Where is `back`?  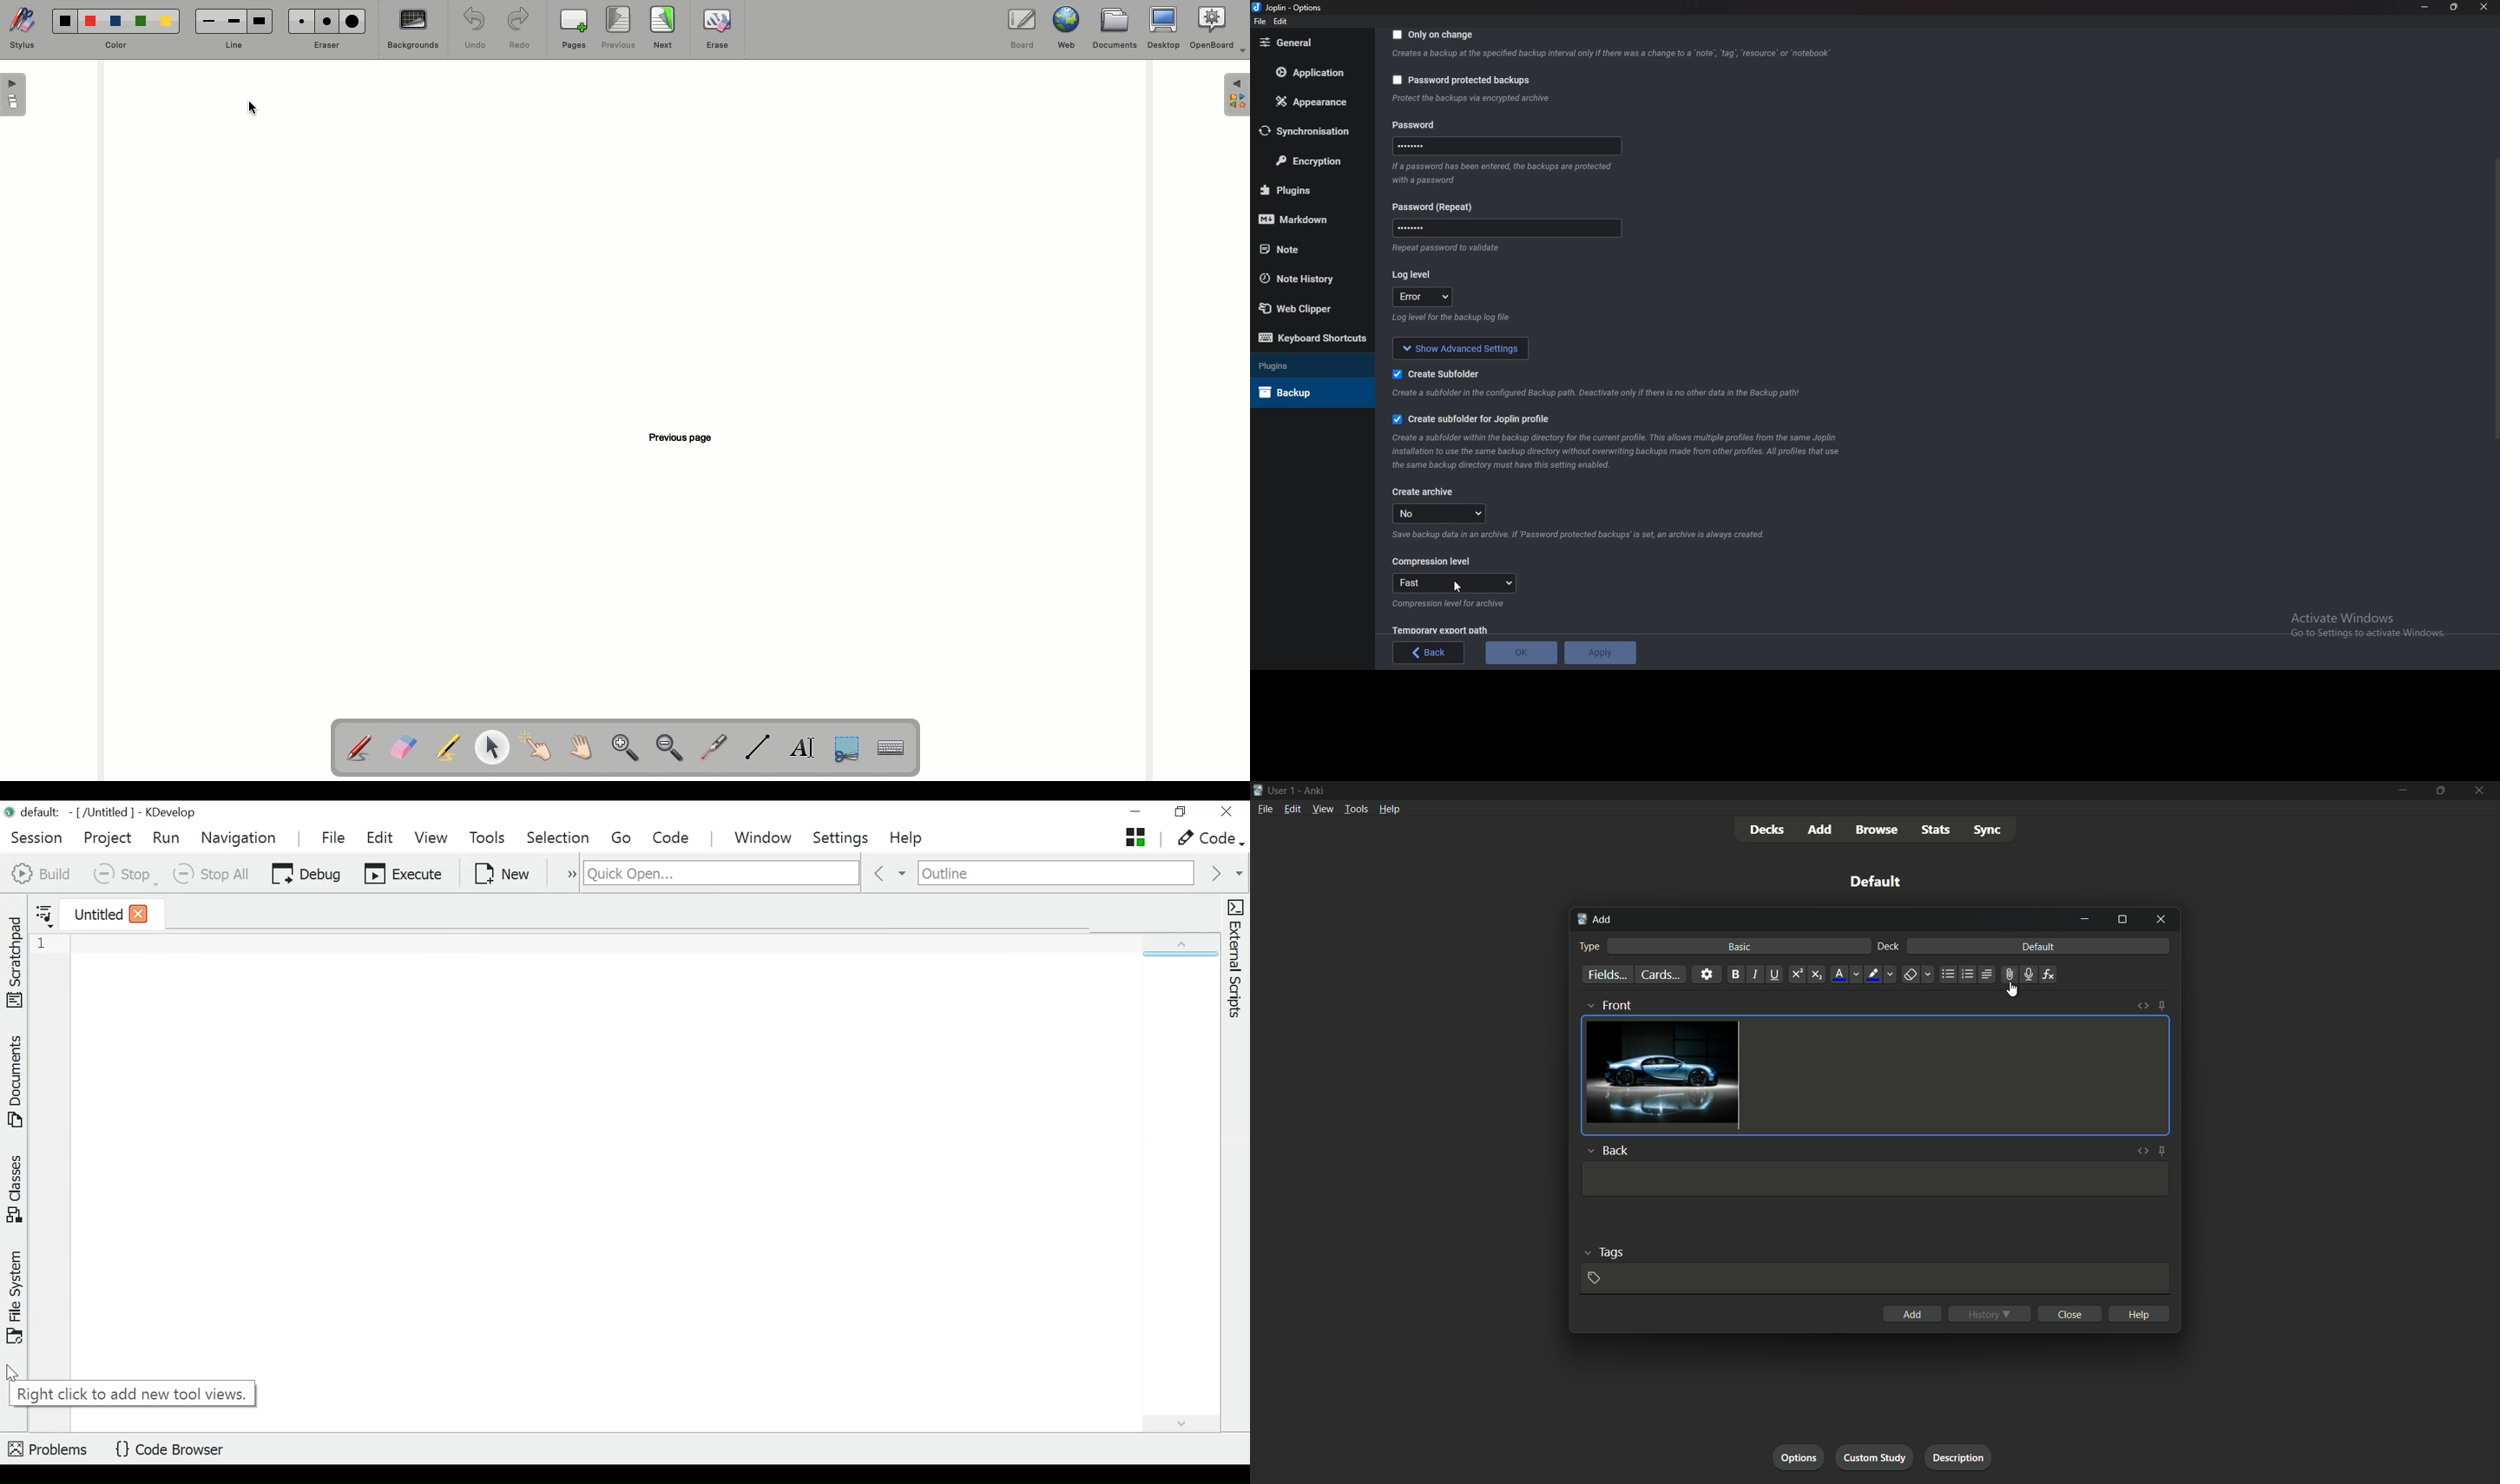 back is located at coordinates (1608, 1149).